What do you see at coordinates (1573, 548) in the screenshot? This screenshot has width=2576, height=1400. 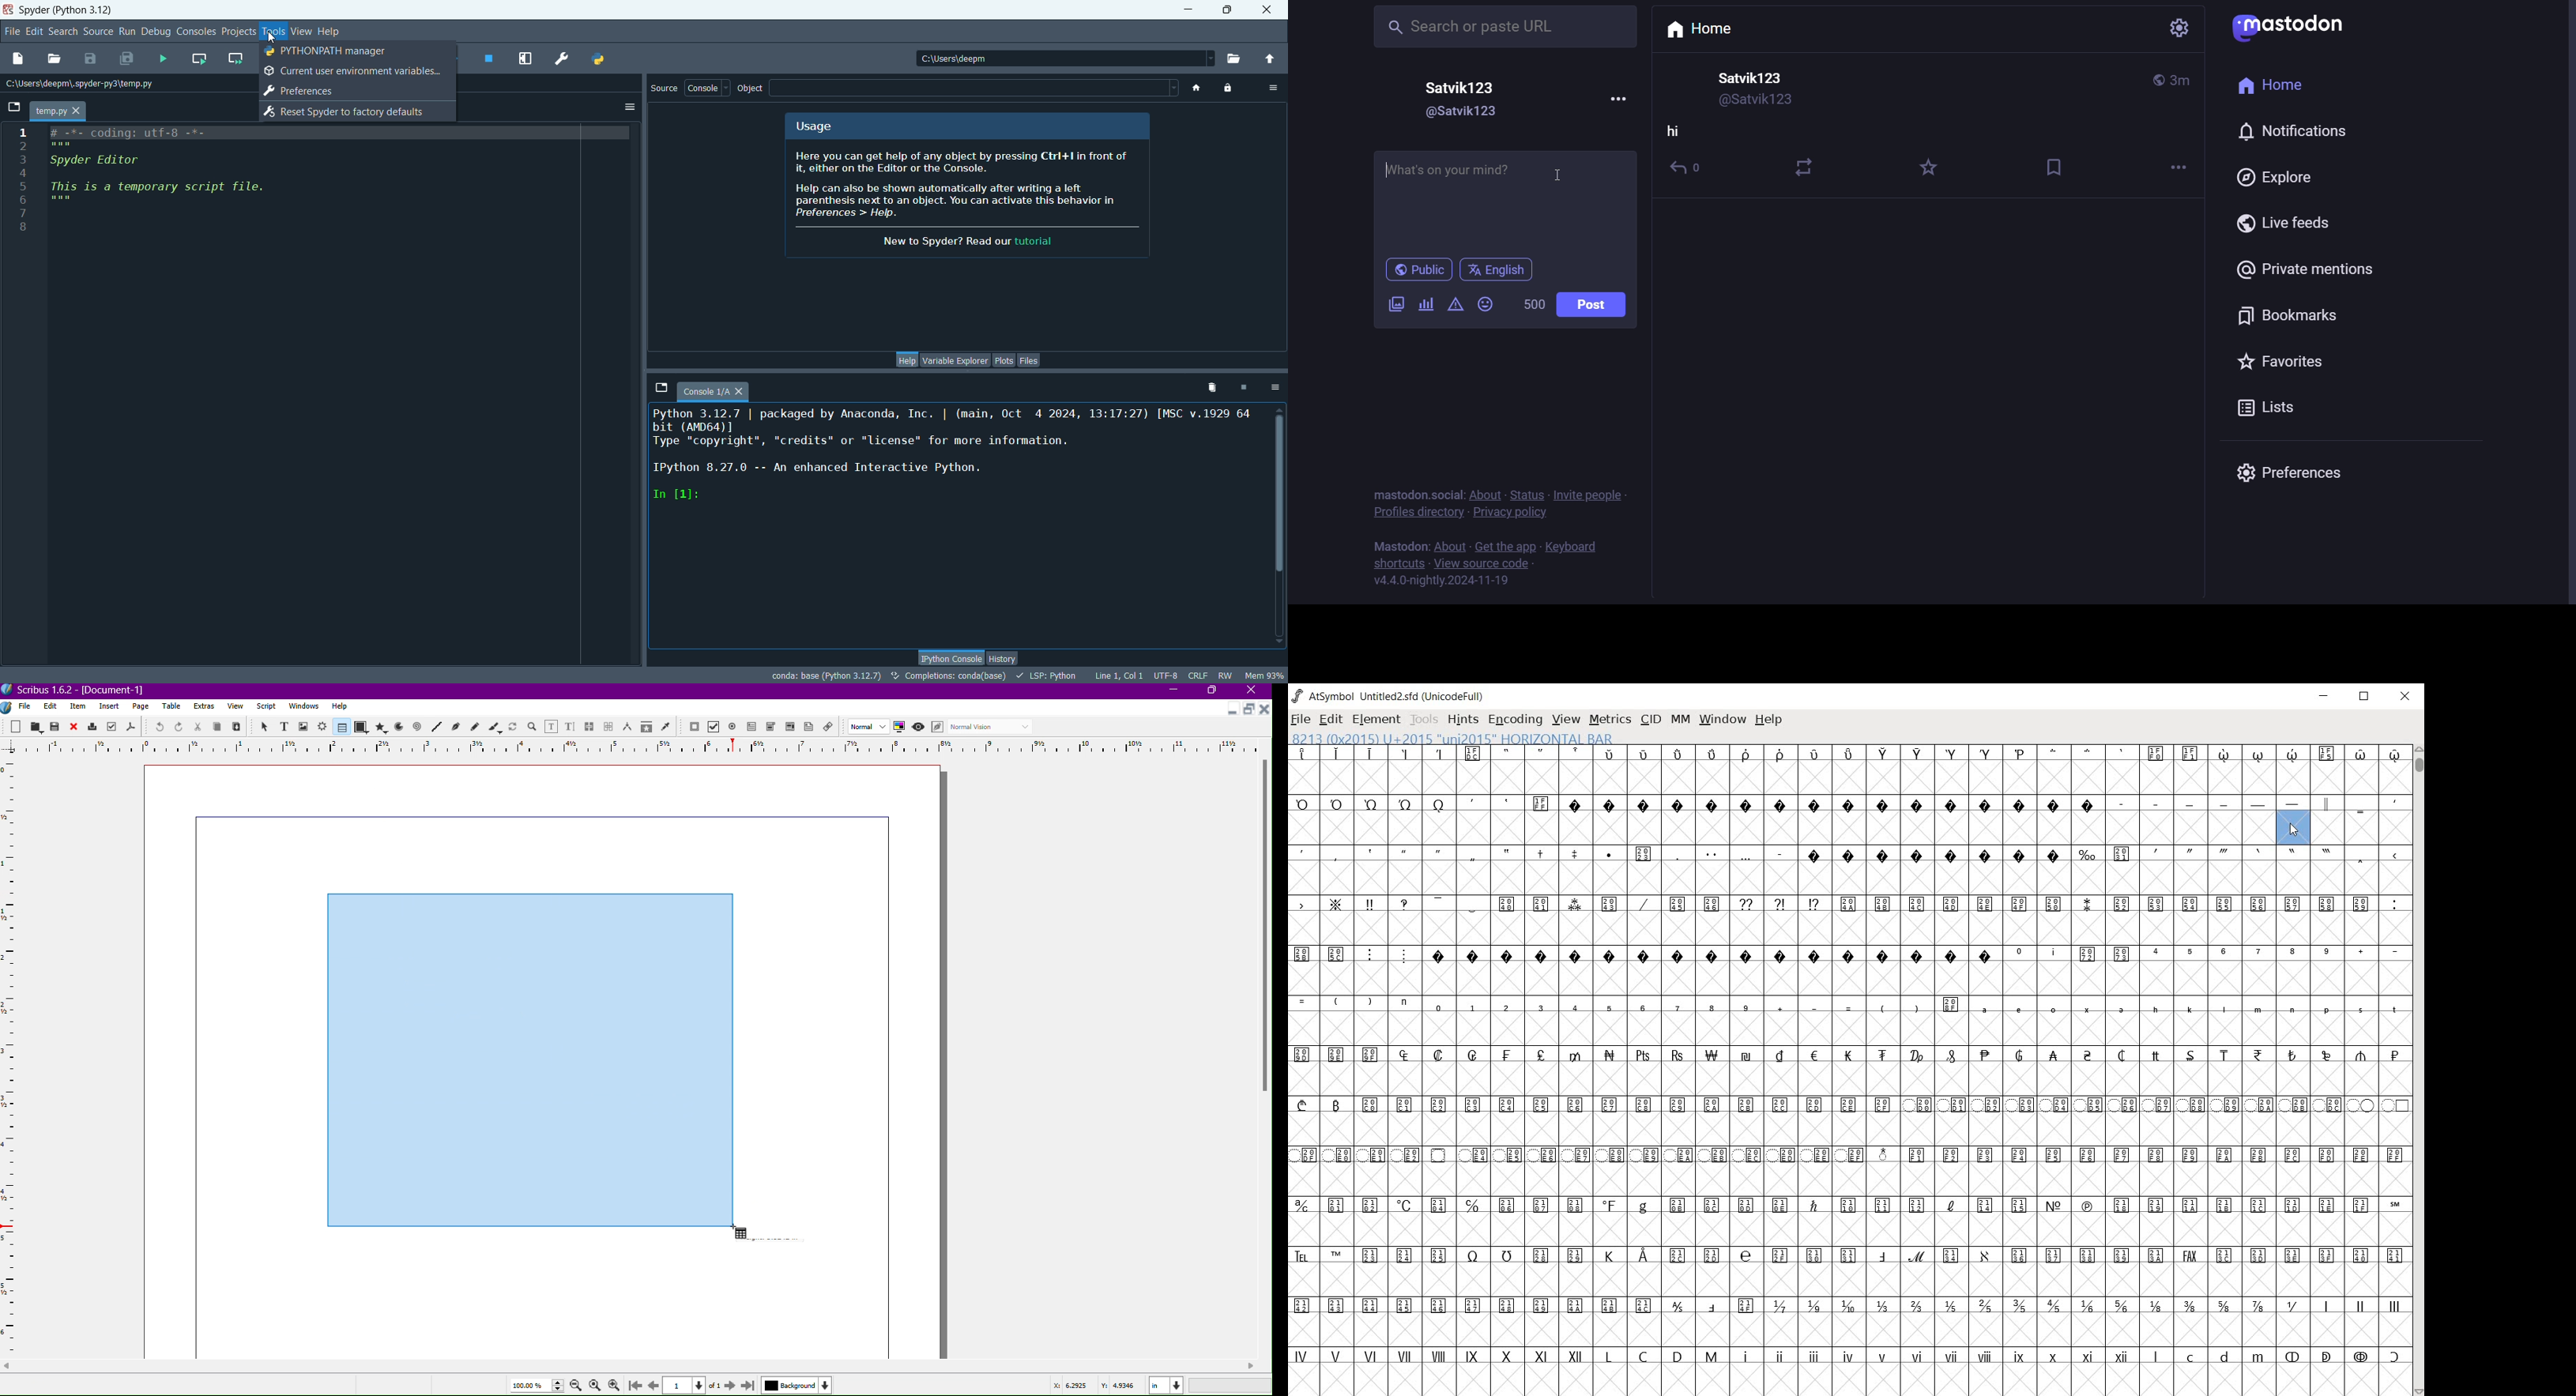 I see `keyboard` at bounding box center [1573, 548].